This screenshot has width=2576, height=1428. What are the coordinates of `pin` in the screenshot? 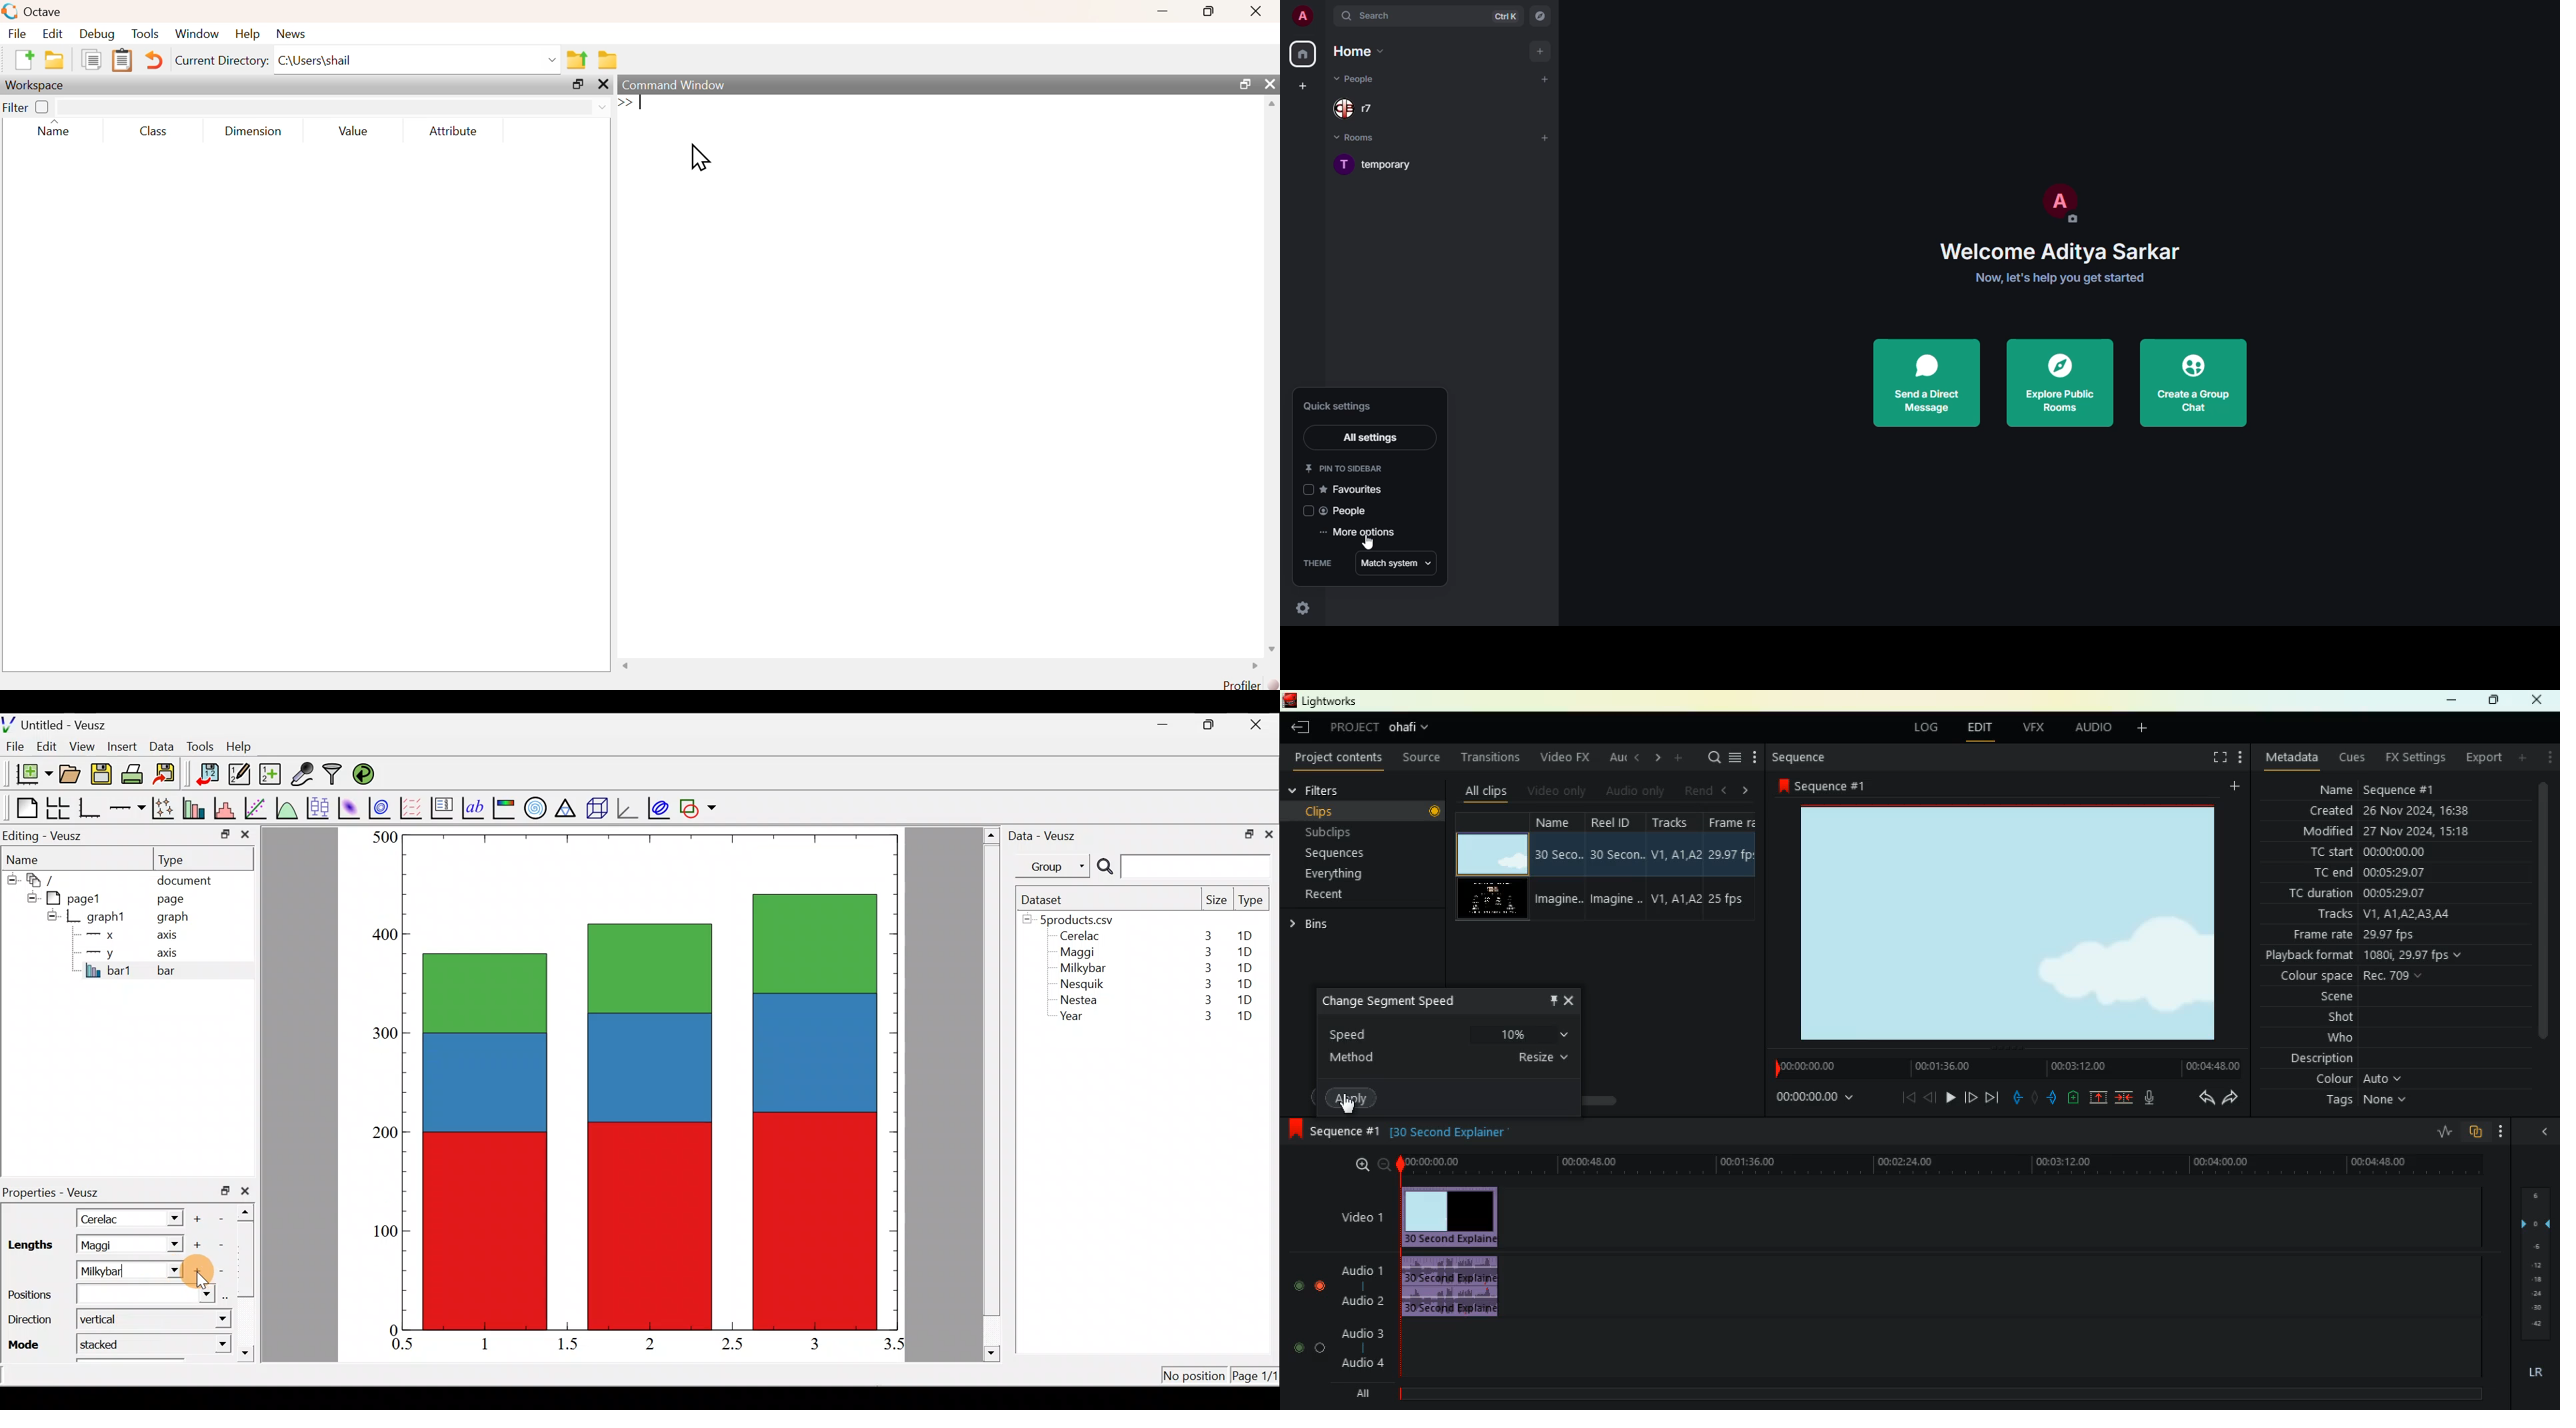 It's located at (1553, 1000).